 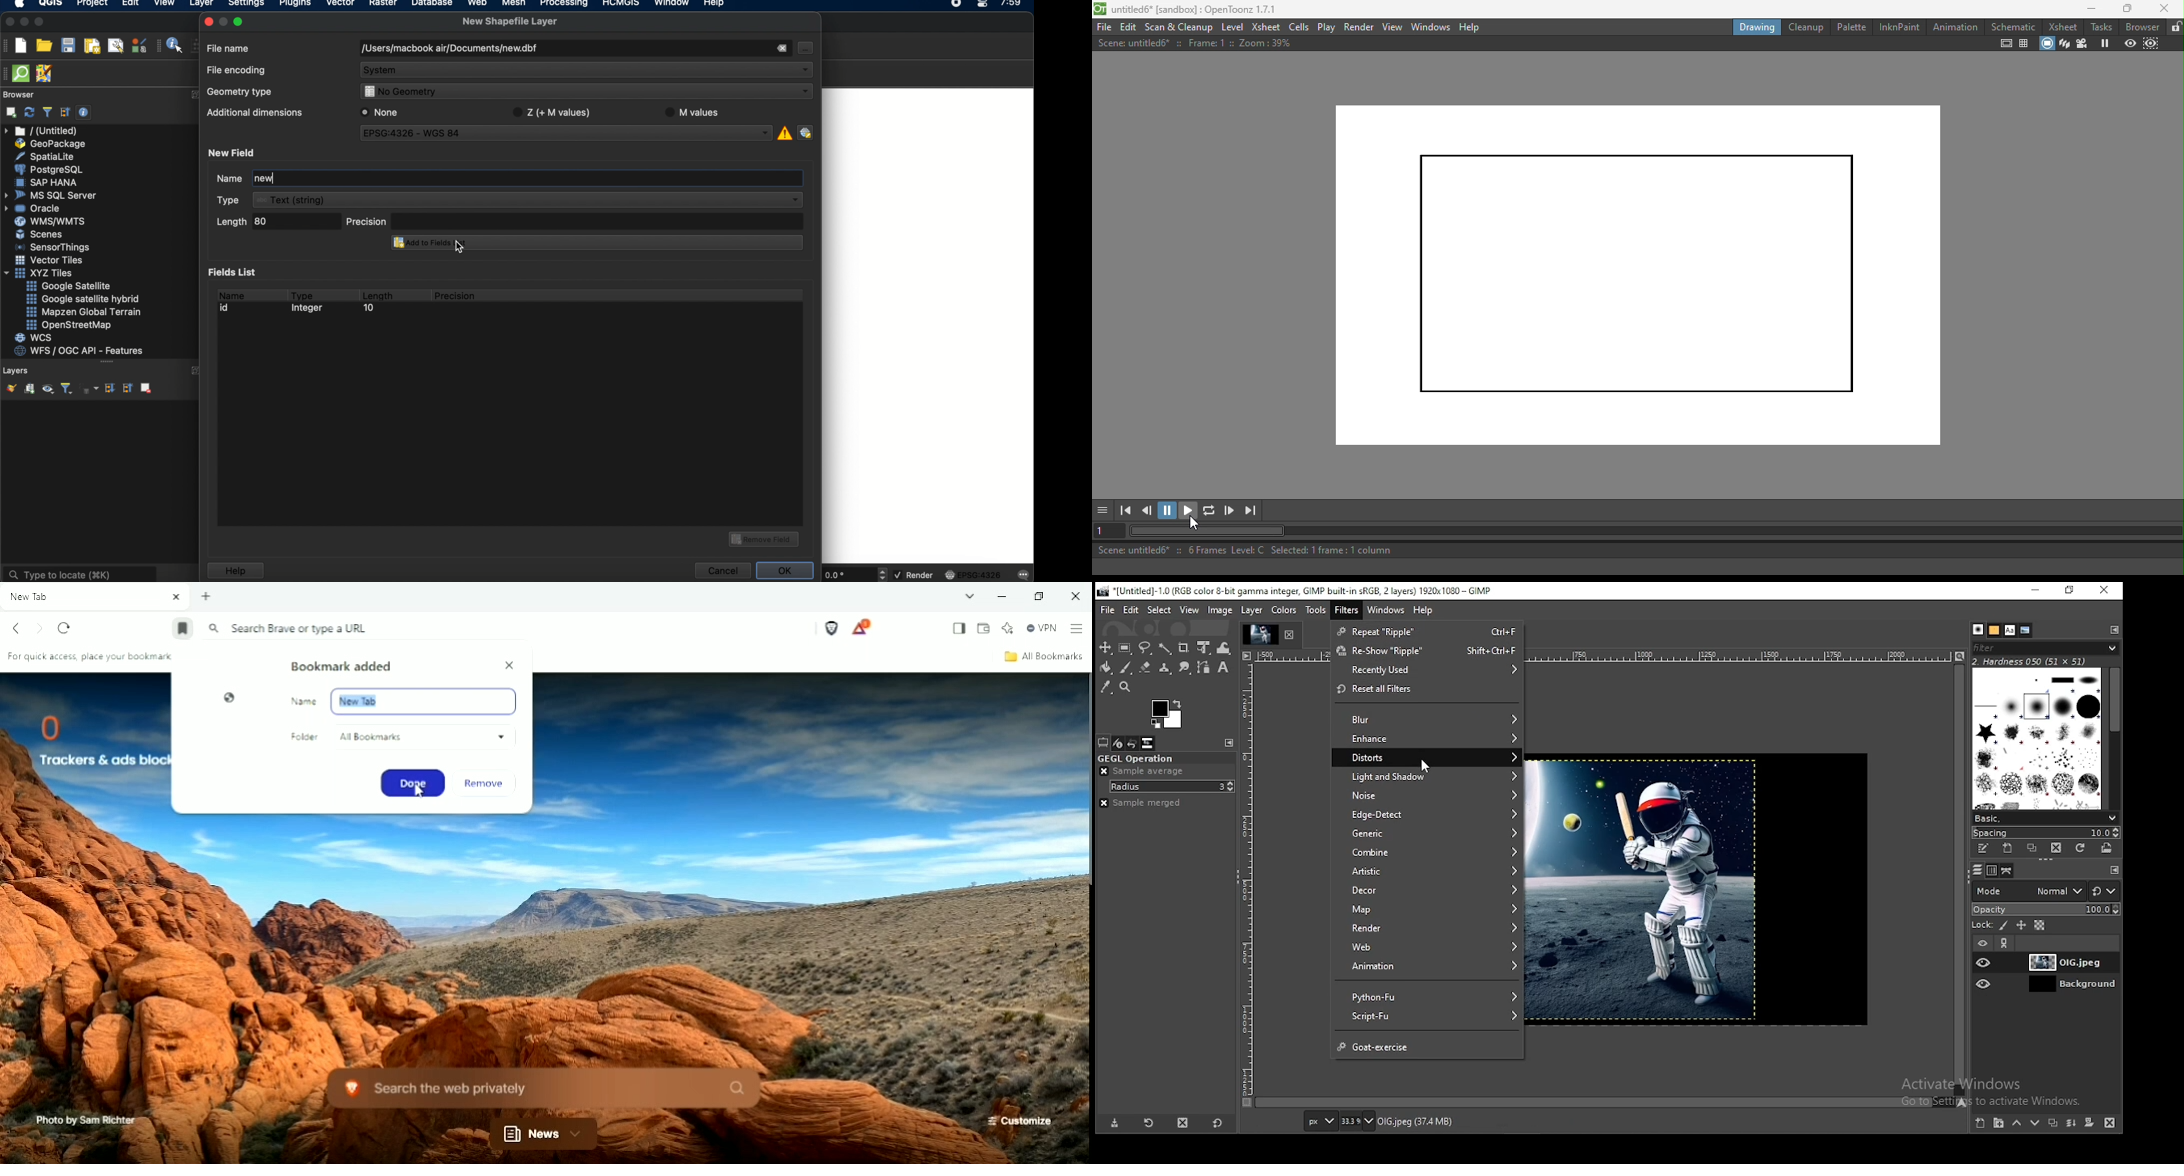 I want to click on recorder icon, so click(x=958, y=4).